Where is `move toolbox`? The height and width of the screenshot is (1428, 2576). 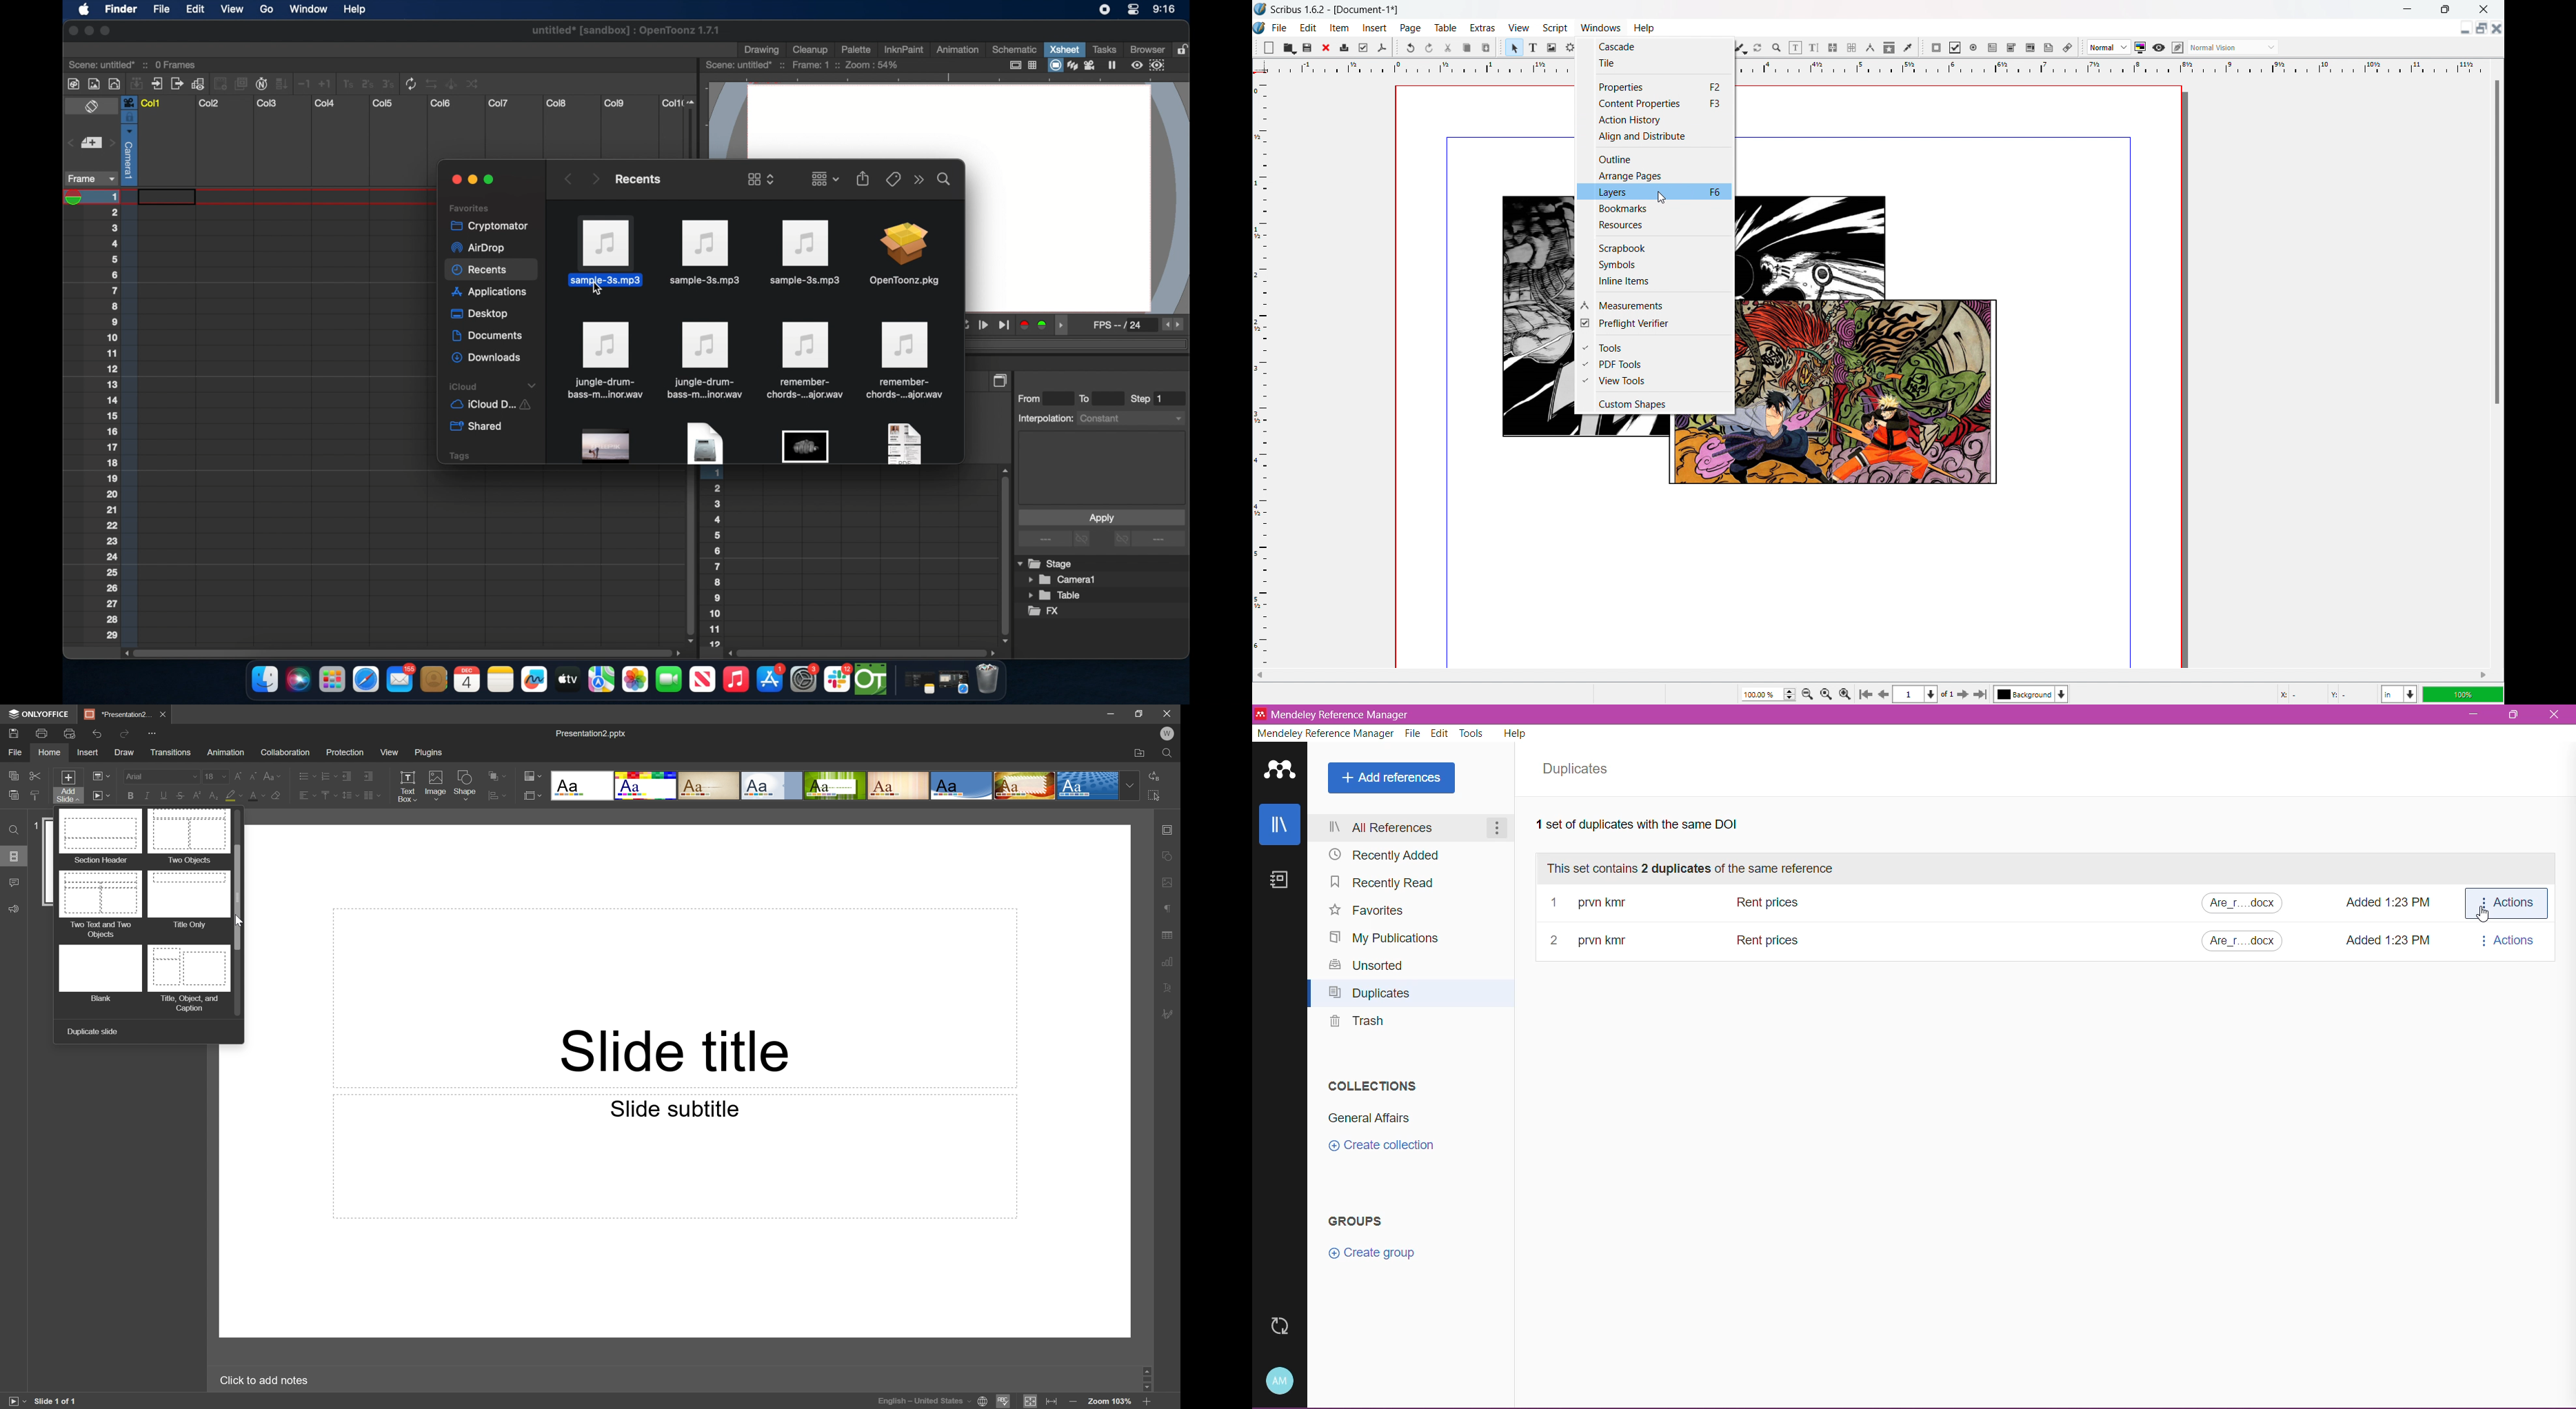
move toolbox is located at coordinates (2081, 48).